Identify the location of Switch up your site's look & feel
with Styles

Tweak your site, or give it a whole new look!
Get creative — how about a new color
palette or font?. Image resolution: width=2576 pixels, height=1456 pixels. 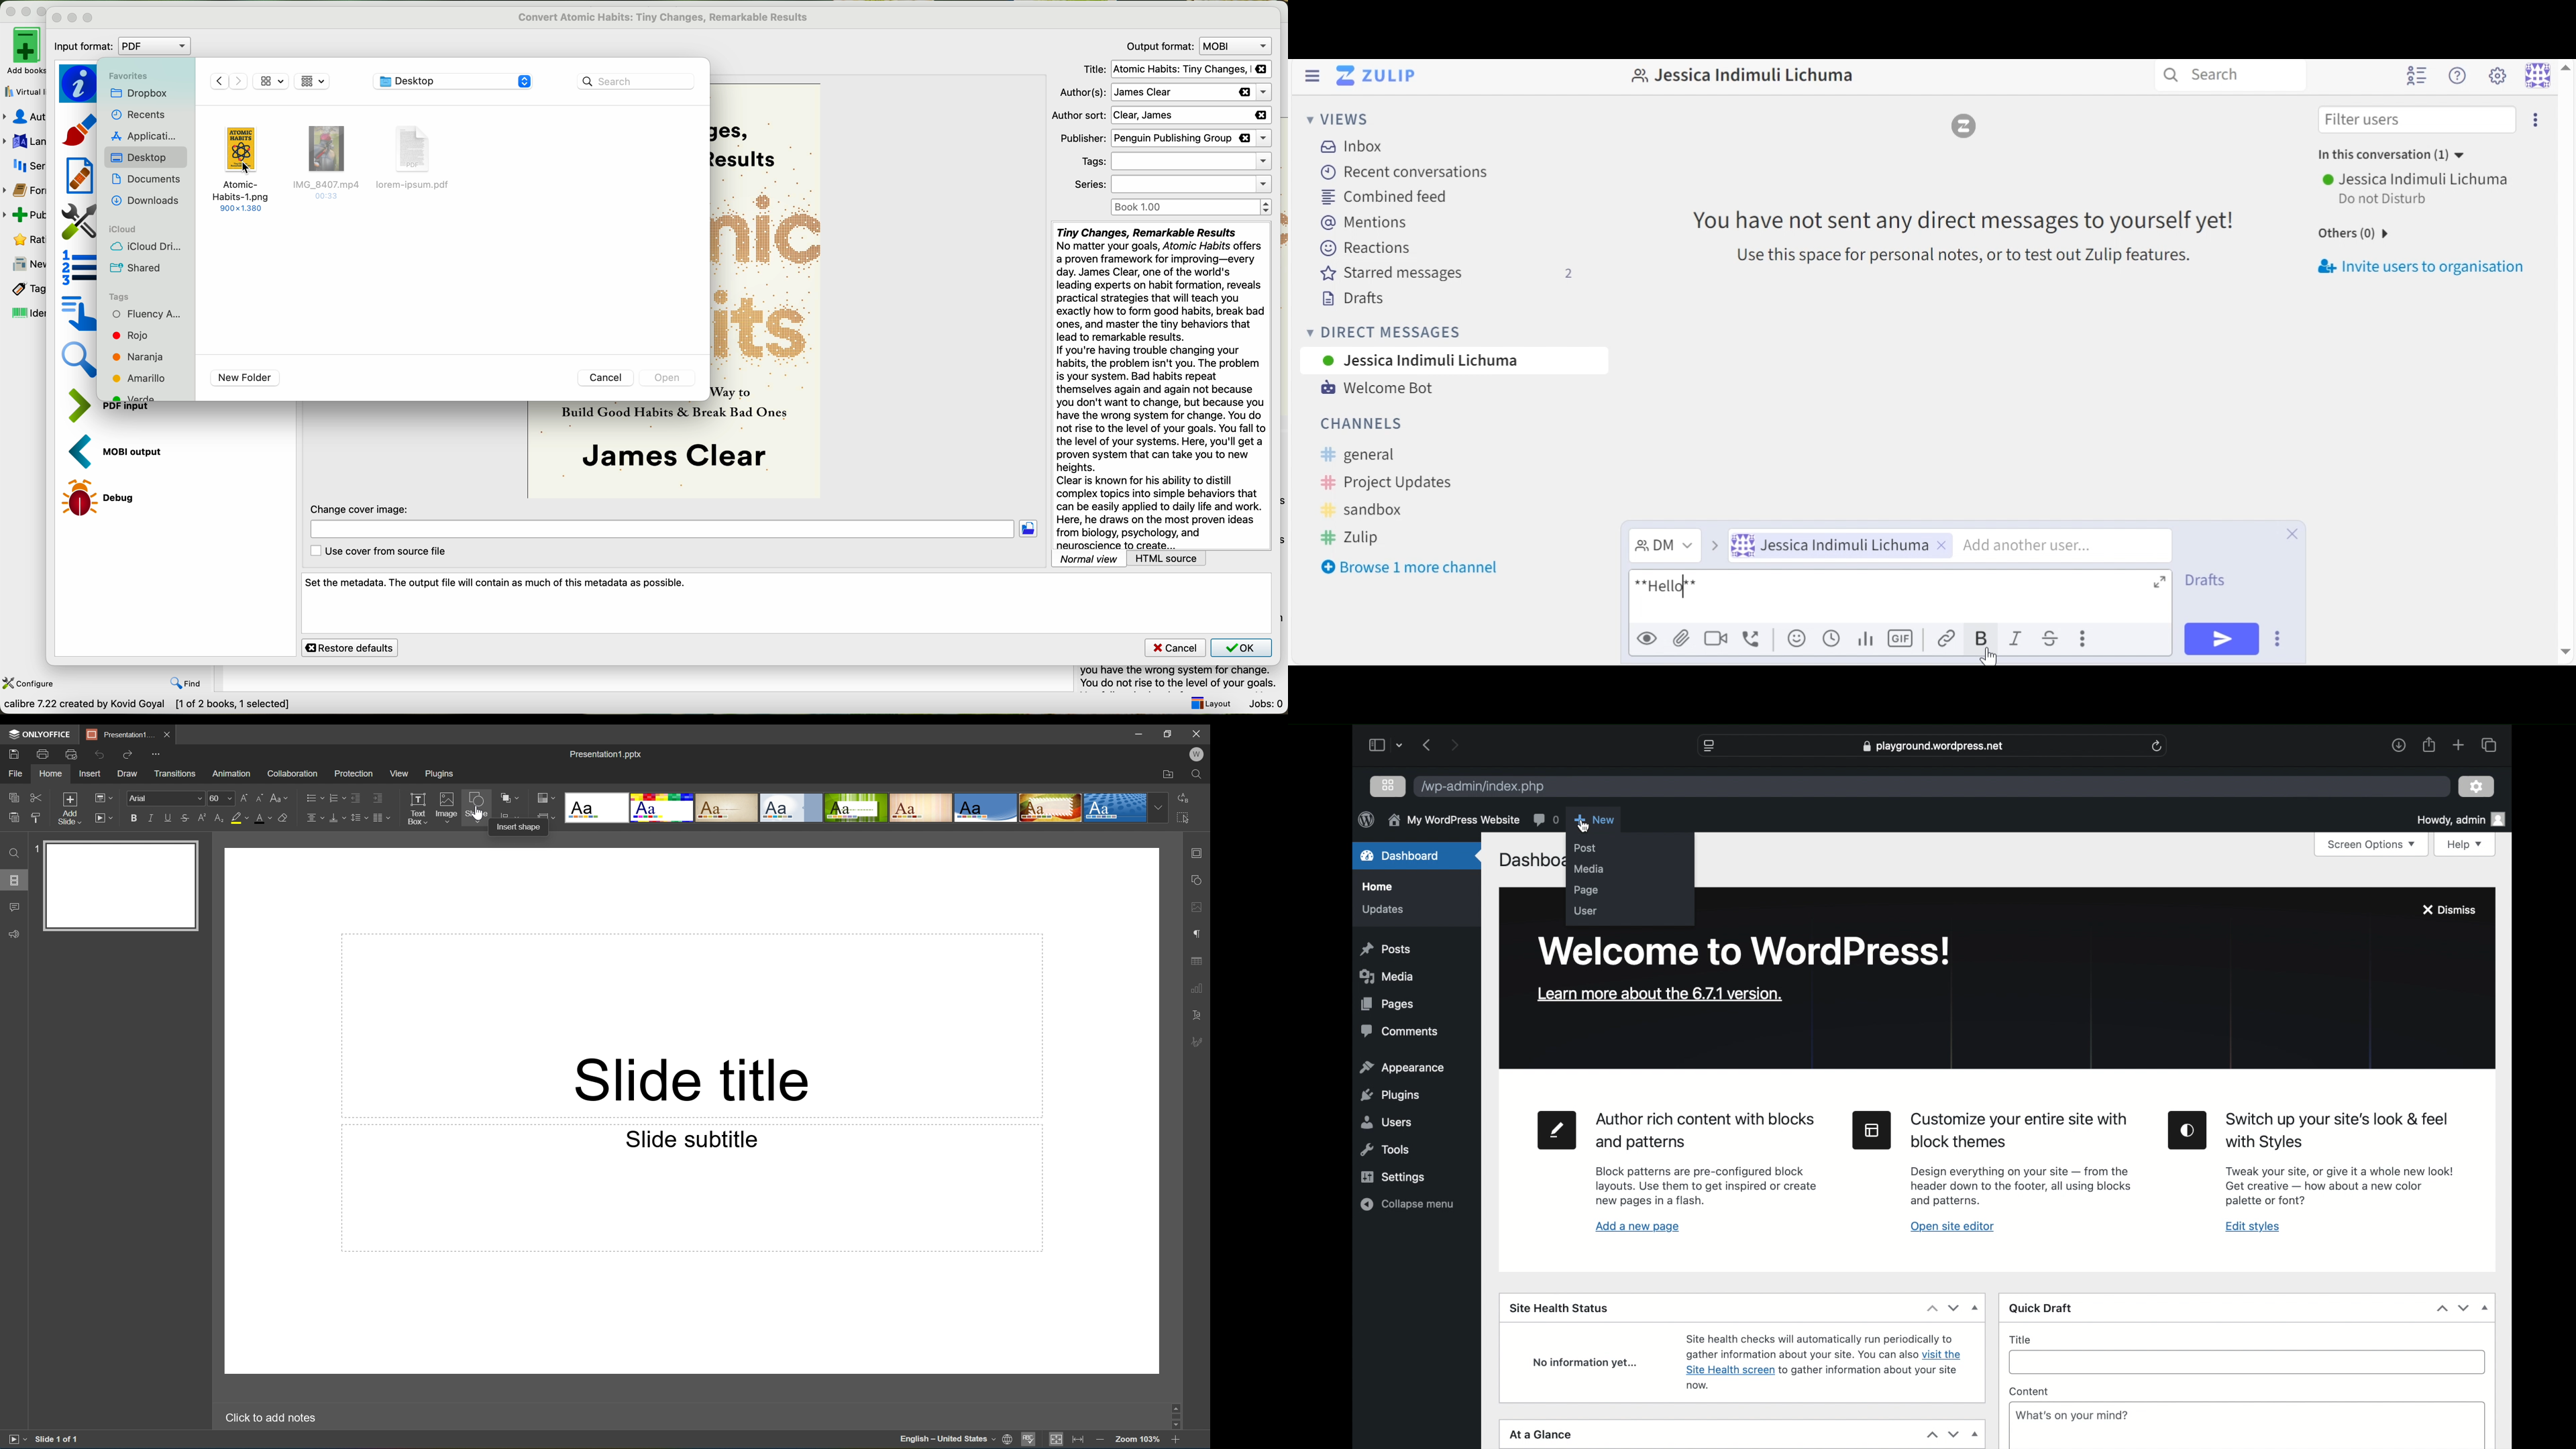
(2348, 1161).